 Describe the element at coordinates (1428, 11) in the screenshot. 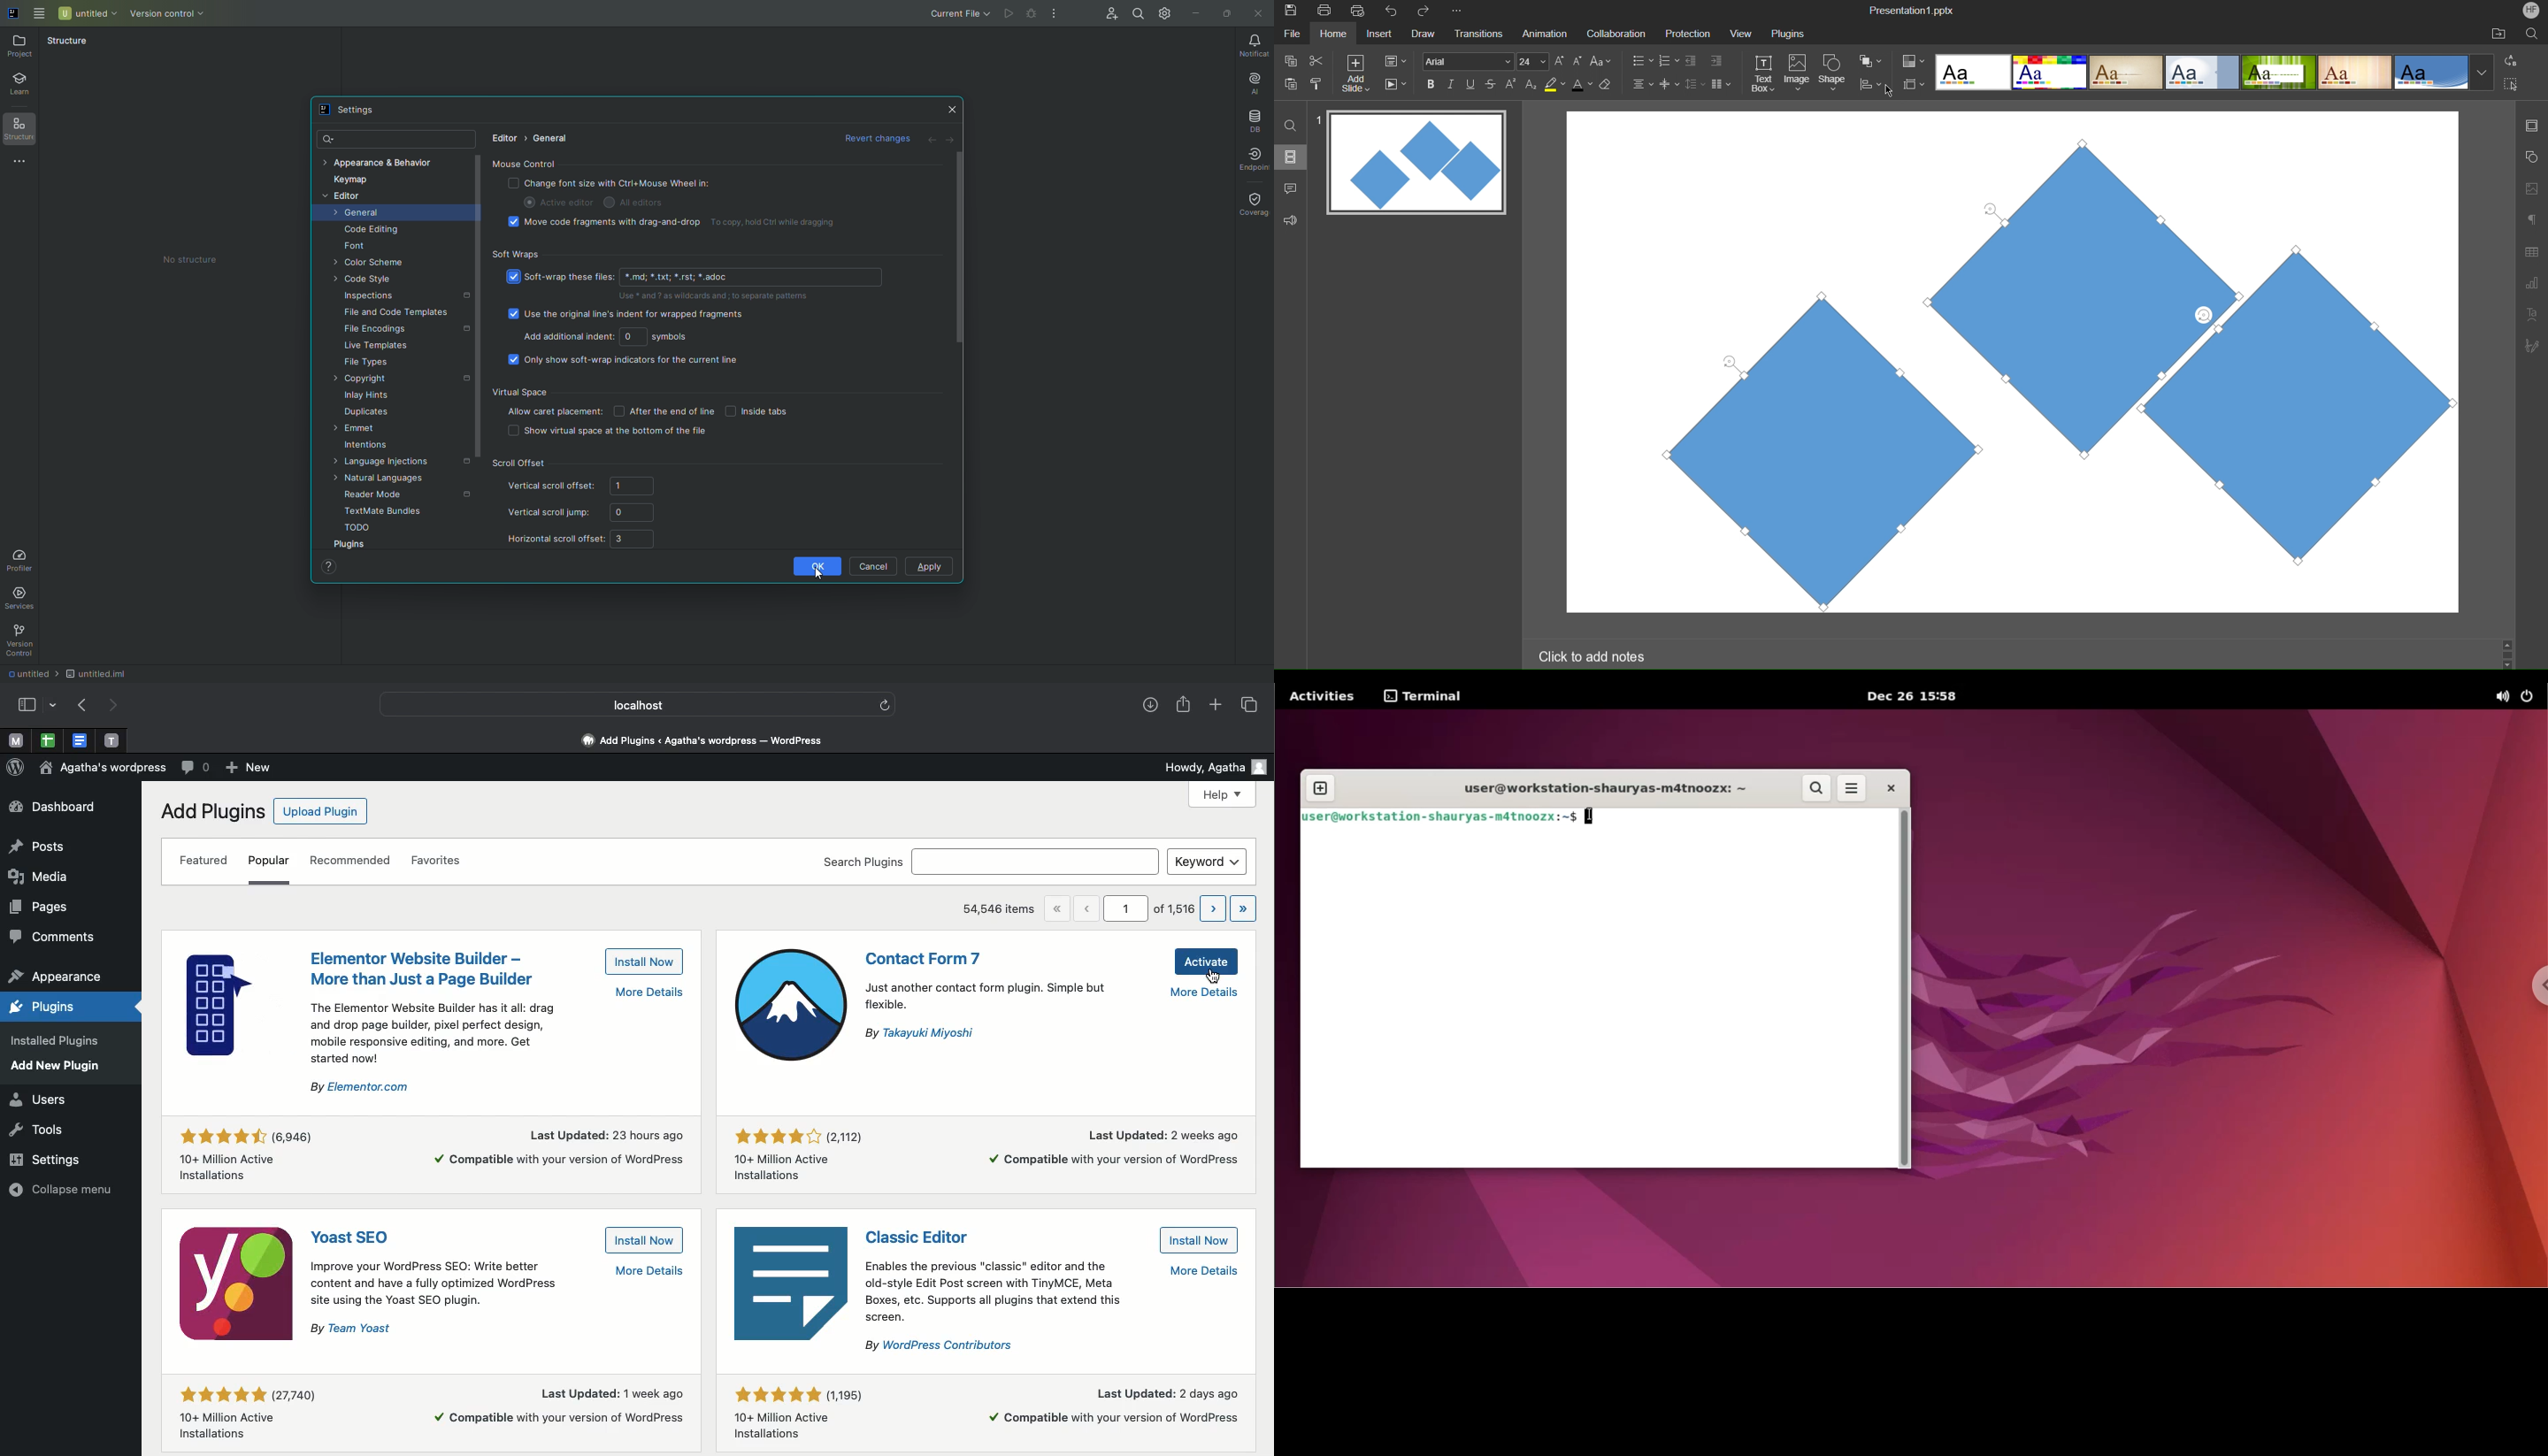

I see `Redo` at that location.